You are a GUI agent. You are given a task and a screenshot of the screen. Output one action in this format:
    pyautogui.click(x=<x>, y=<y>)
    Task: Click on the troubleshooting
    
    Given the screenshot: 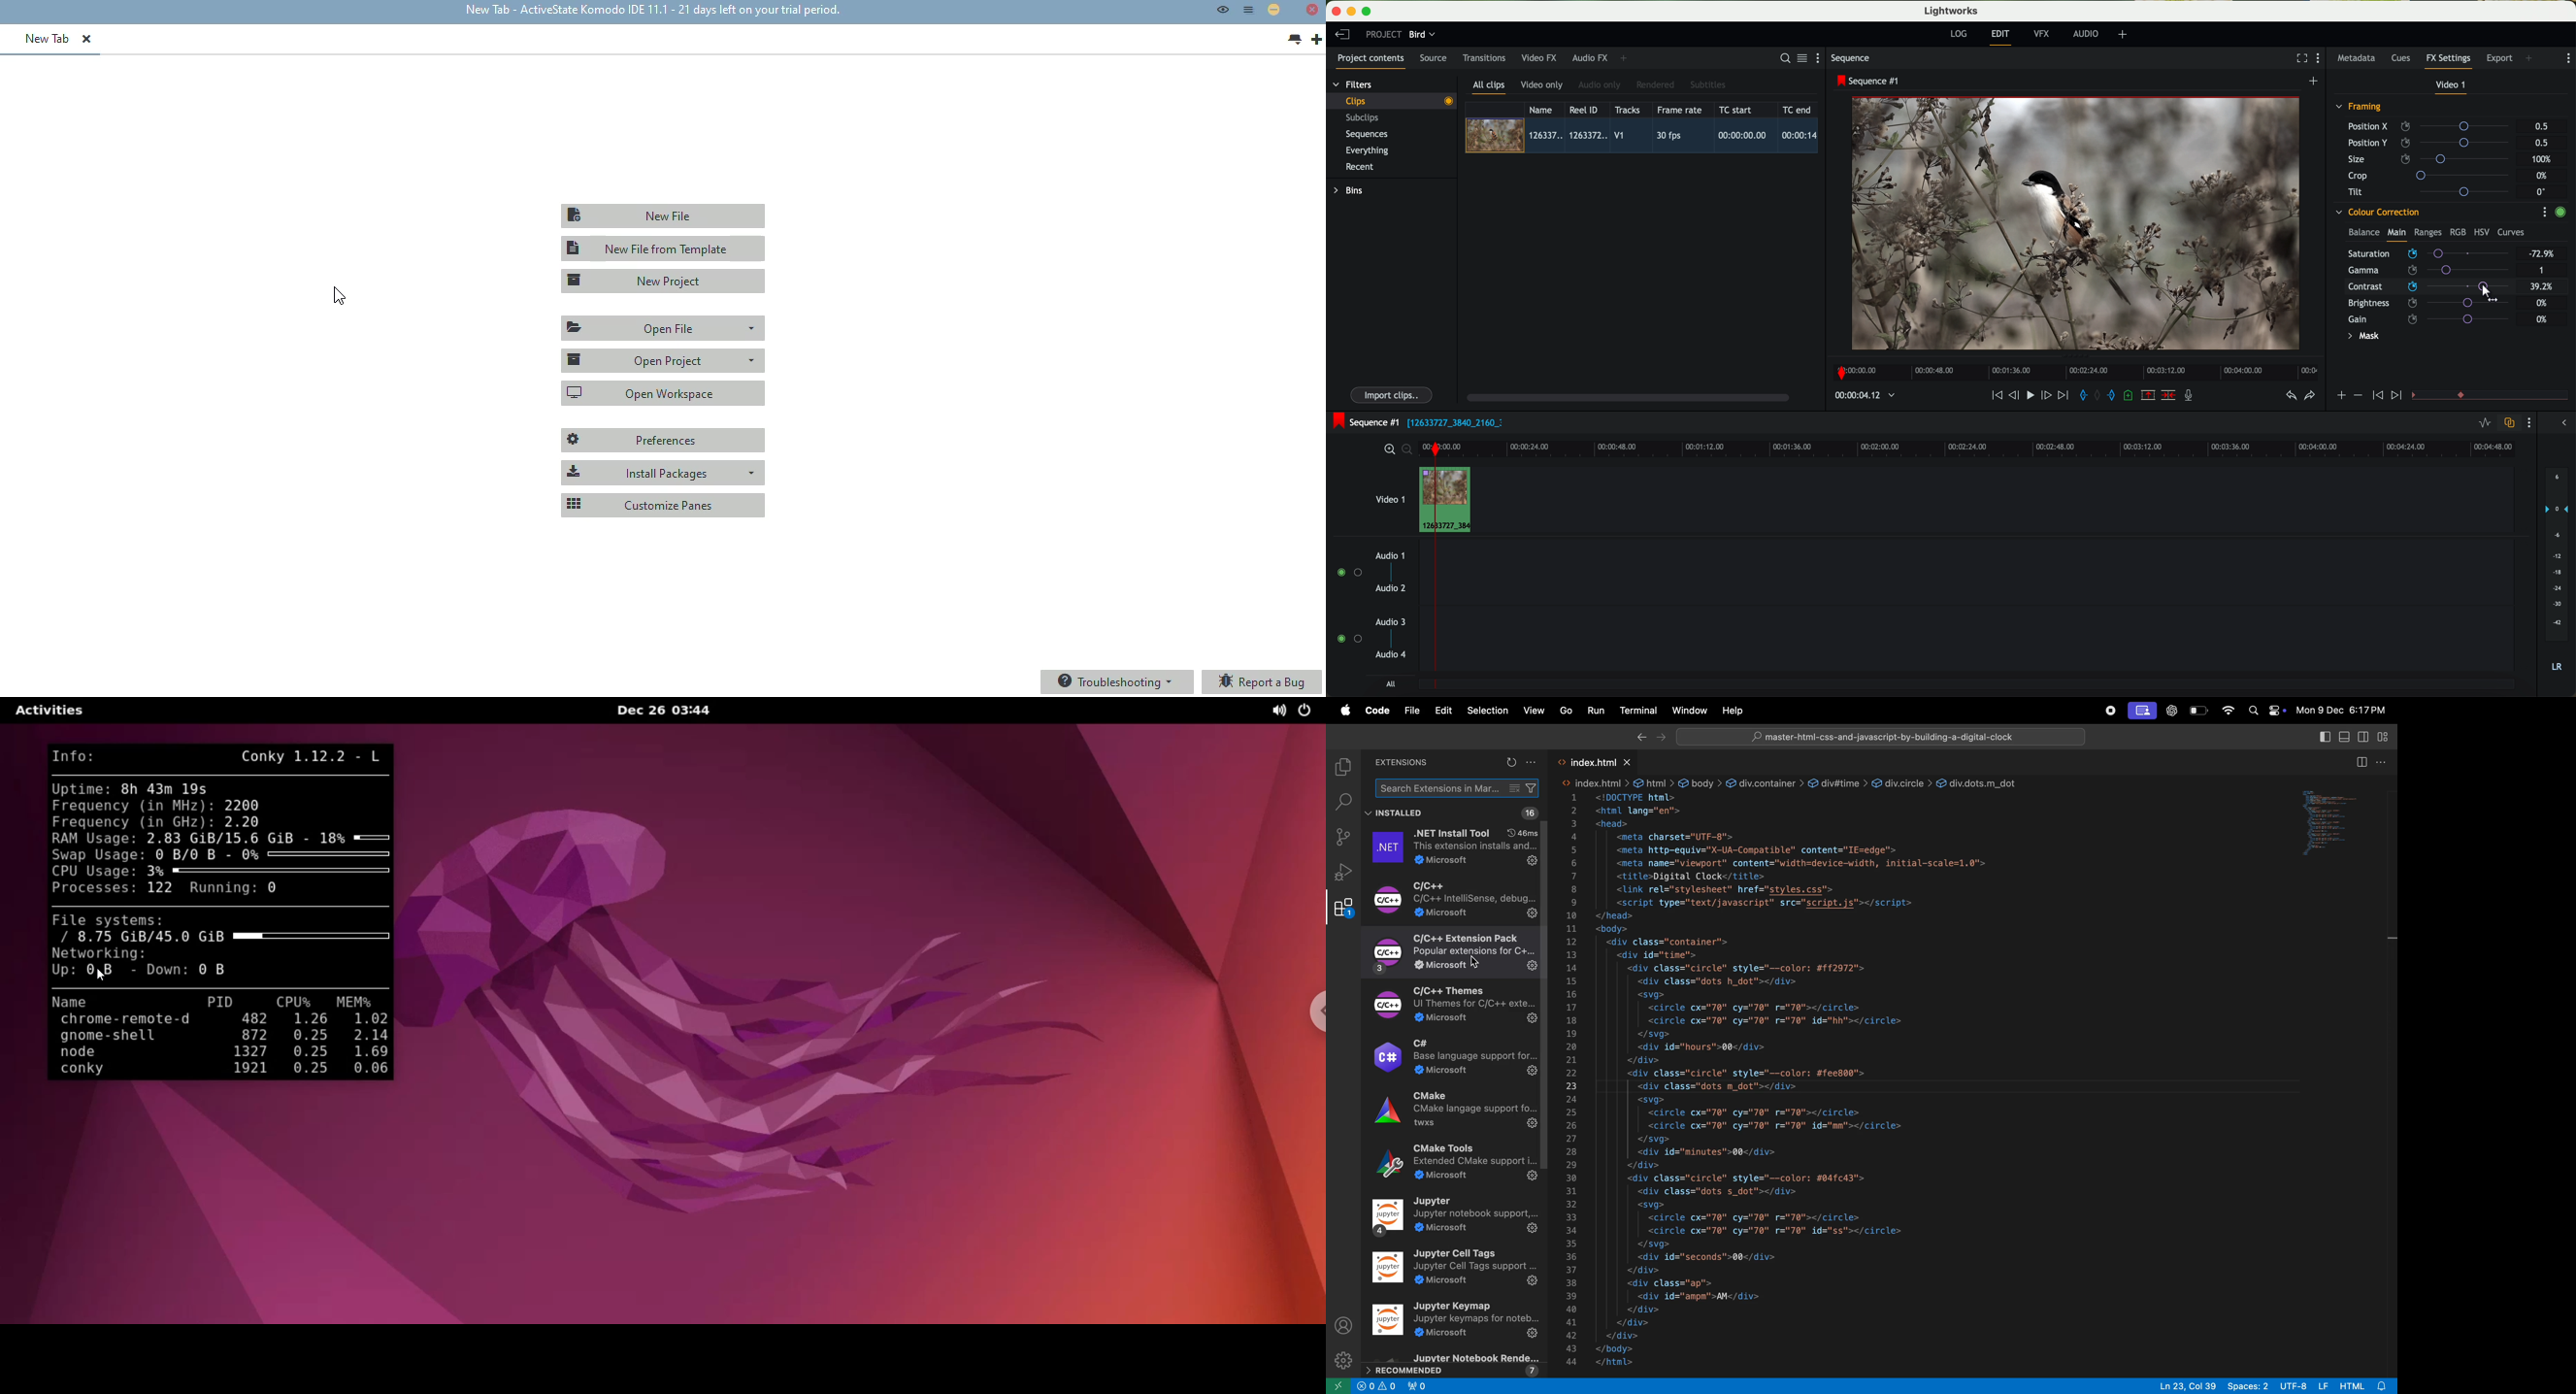 What is the action you would take?
    pyautogui.click(x=1118, y=682)
    